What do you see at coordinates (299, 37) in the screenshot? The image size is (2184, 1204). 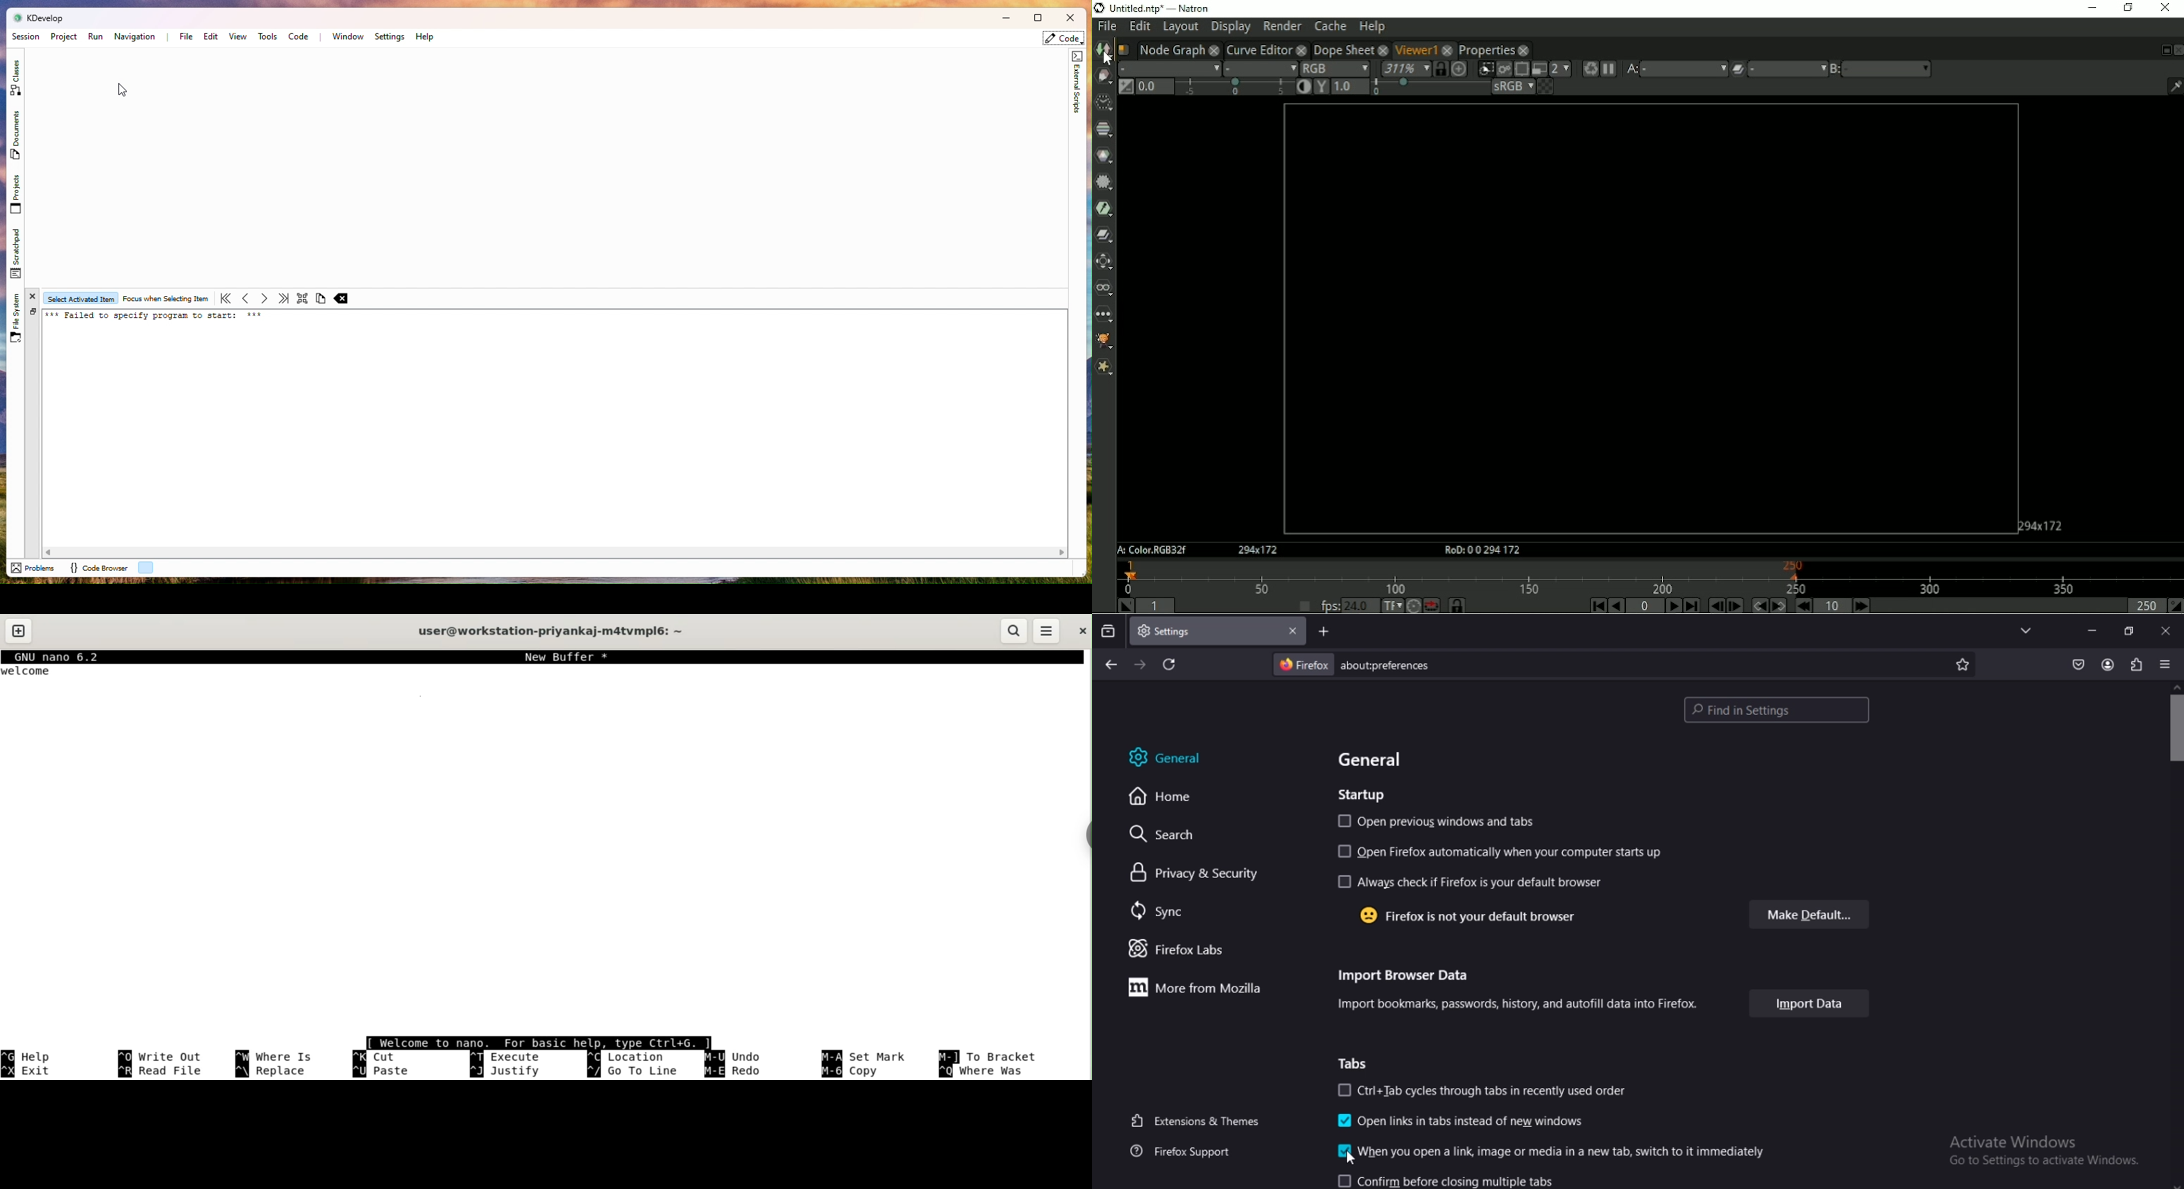 I see `Code` at bounding box center [299, 37].